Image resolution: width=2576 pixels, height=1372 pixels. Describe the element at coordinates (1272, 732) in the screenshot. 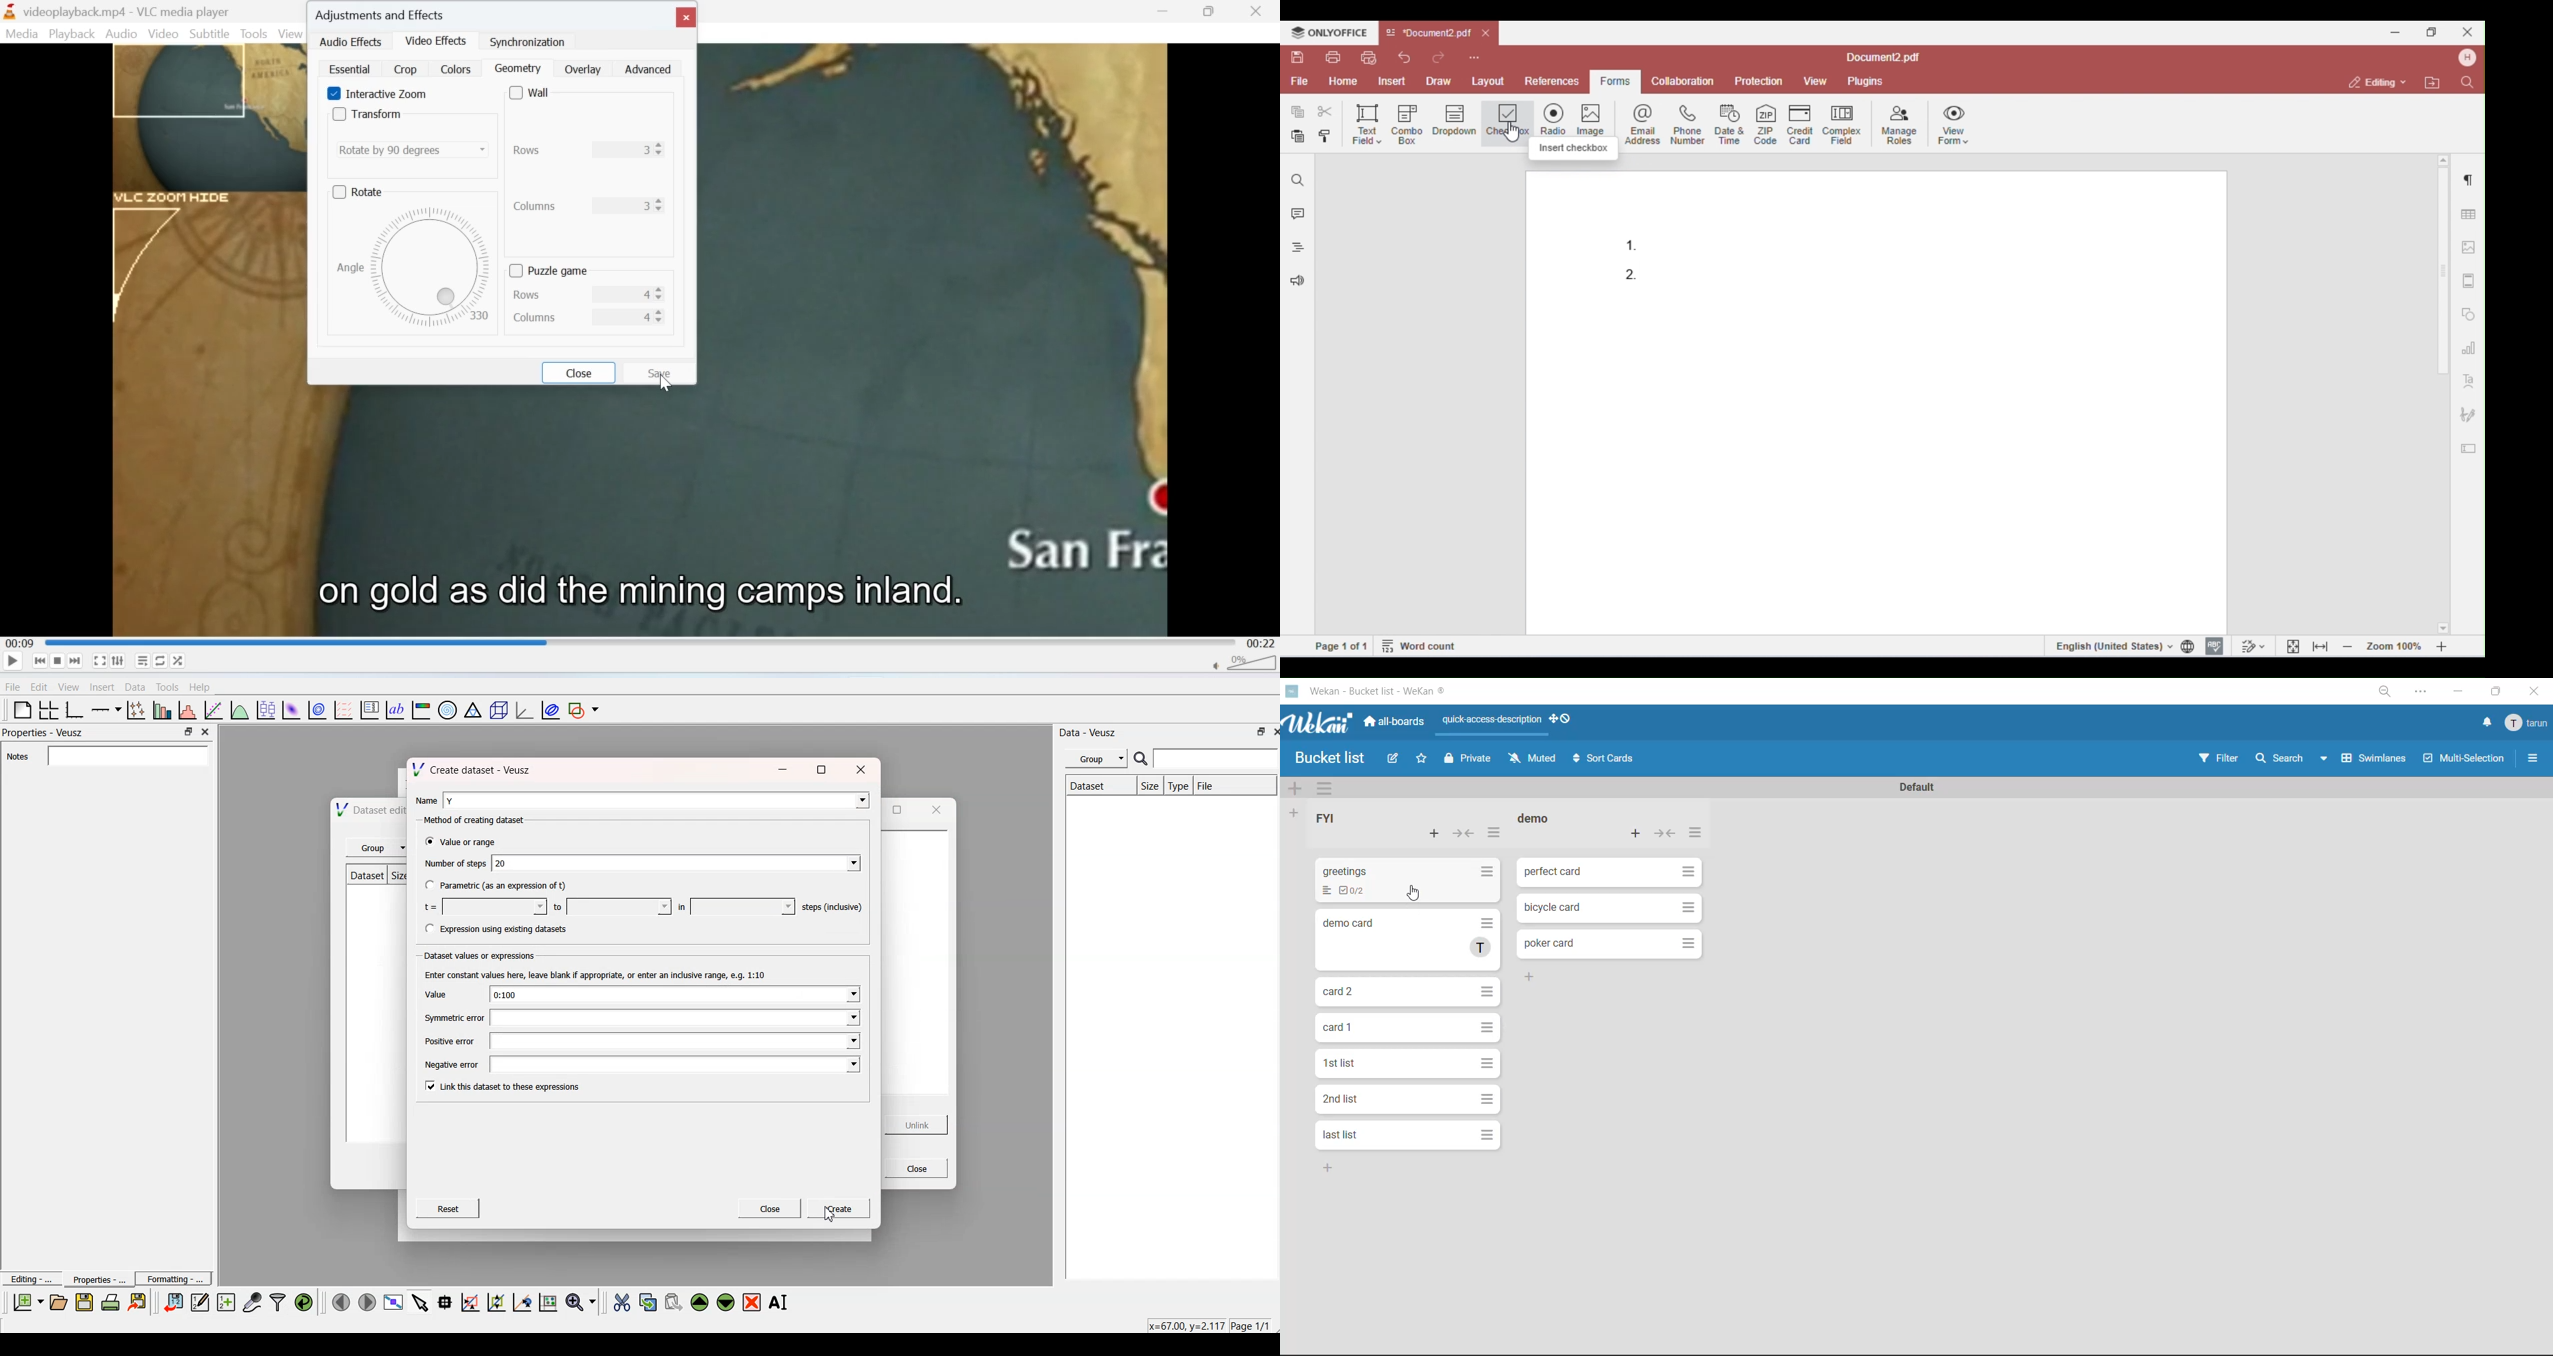

I see `Close` at that location.